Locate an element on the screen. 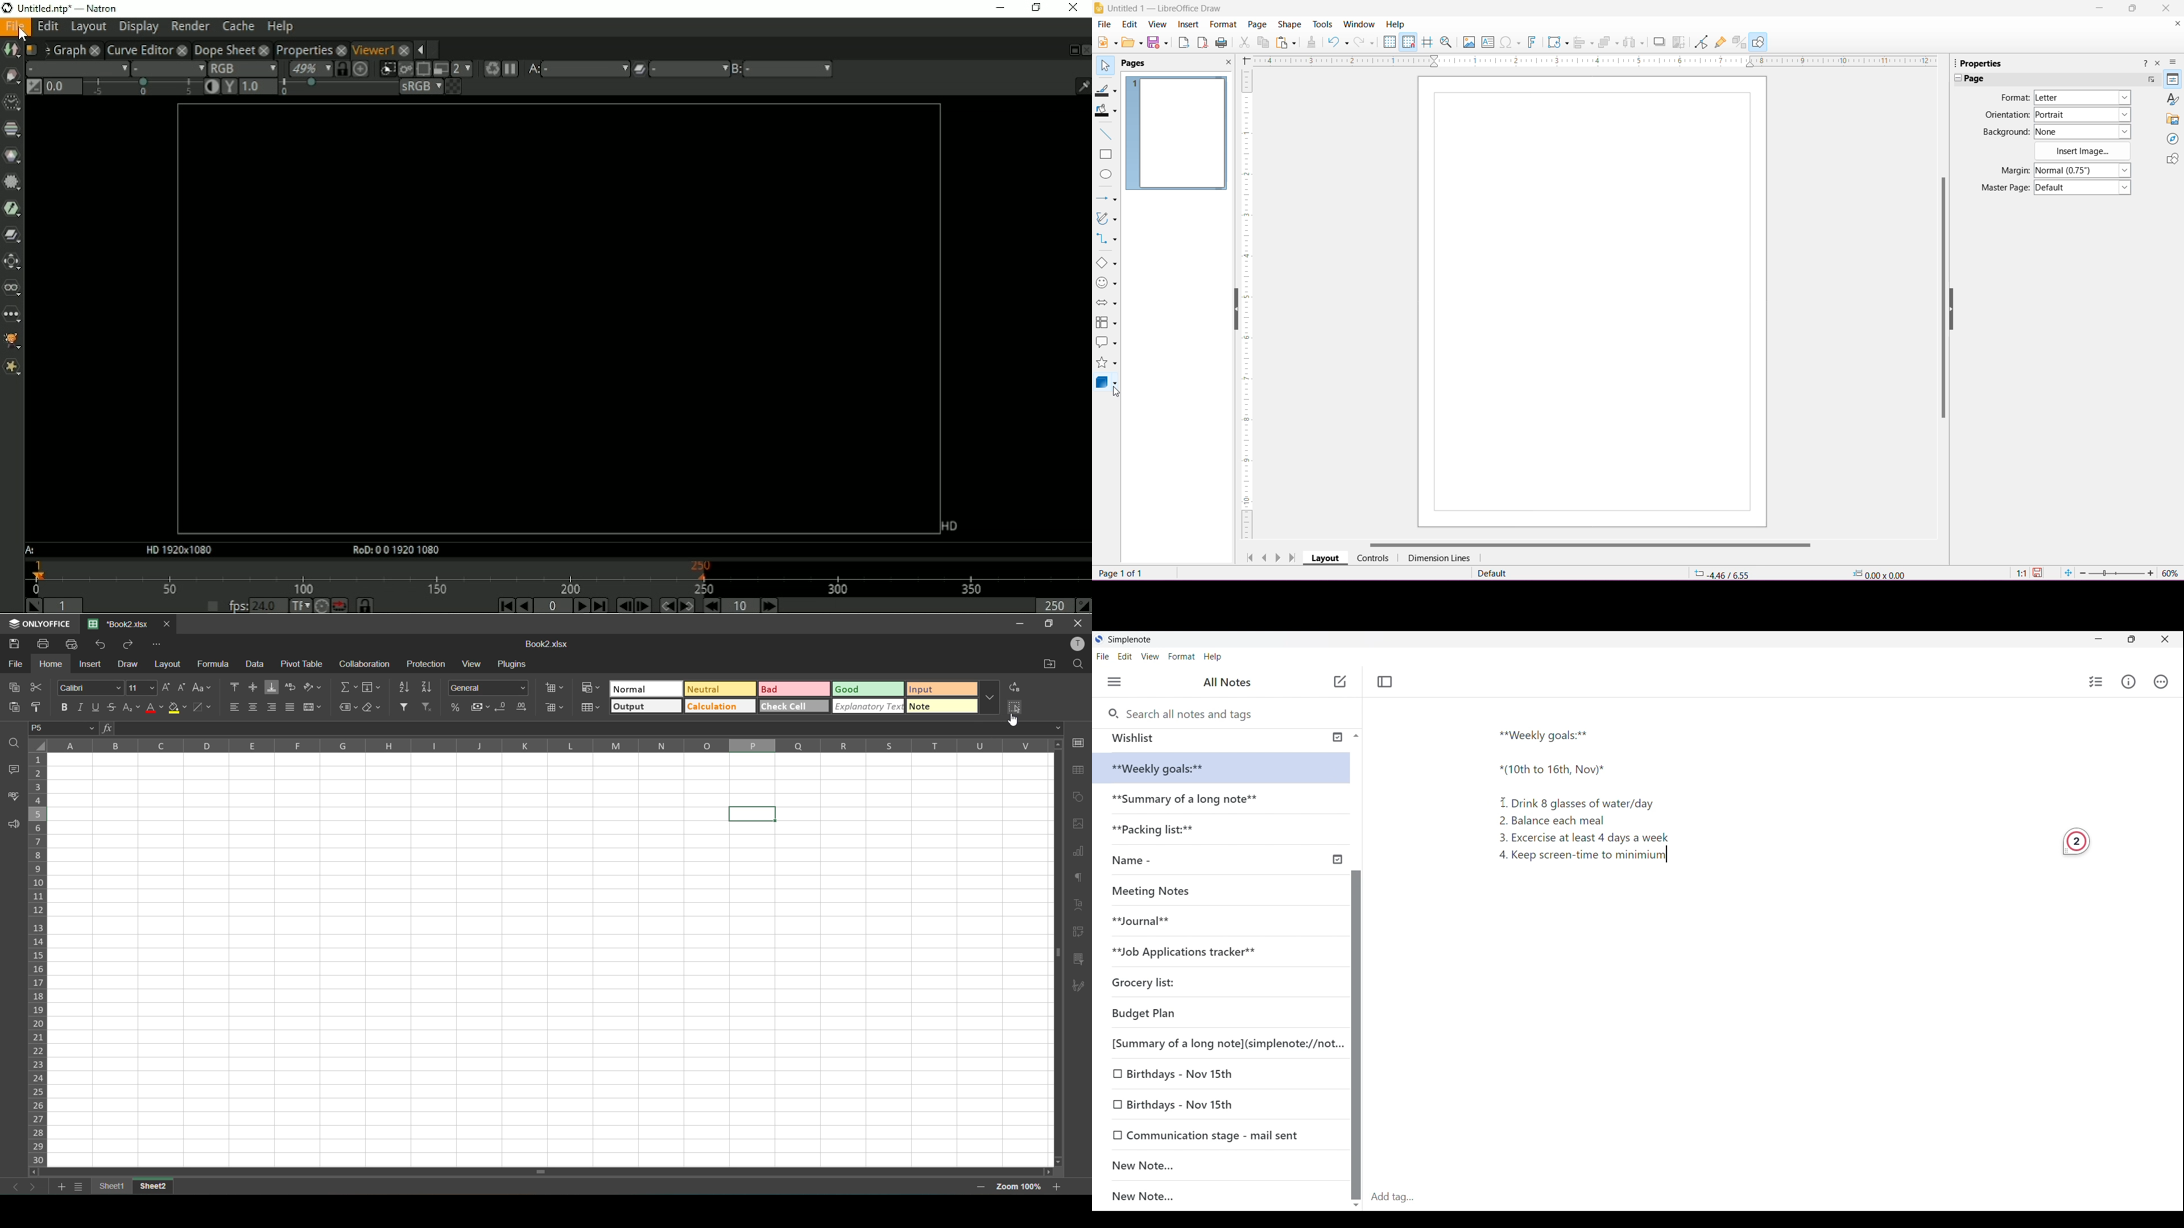  paragraph is located at coordinates (1079, 878).